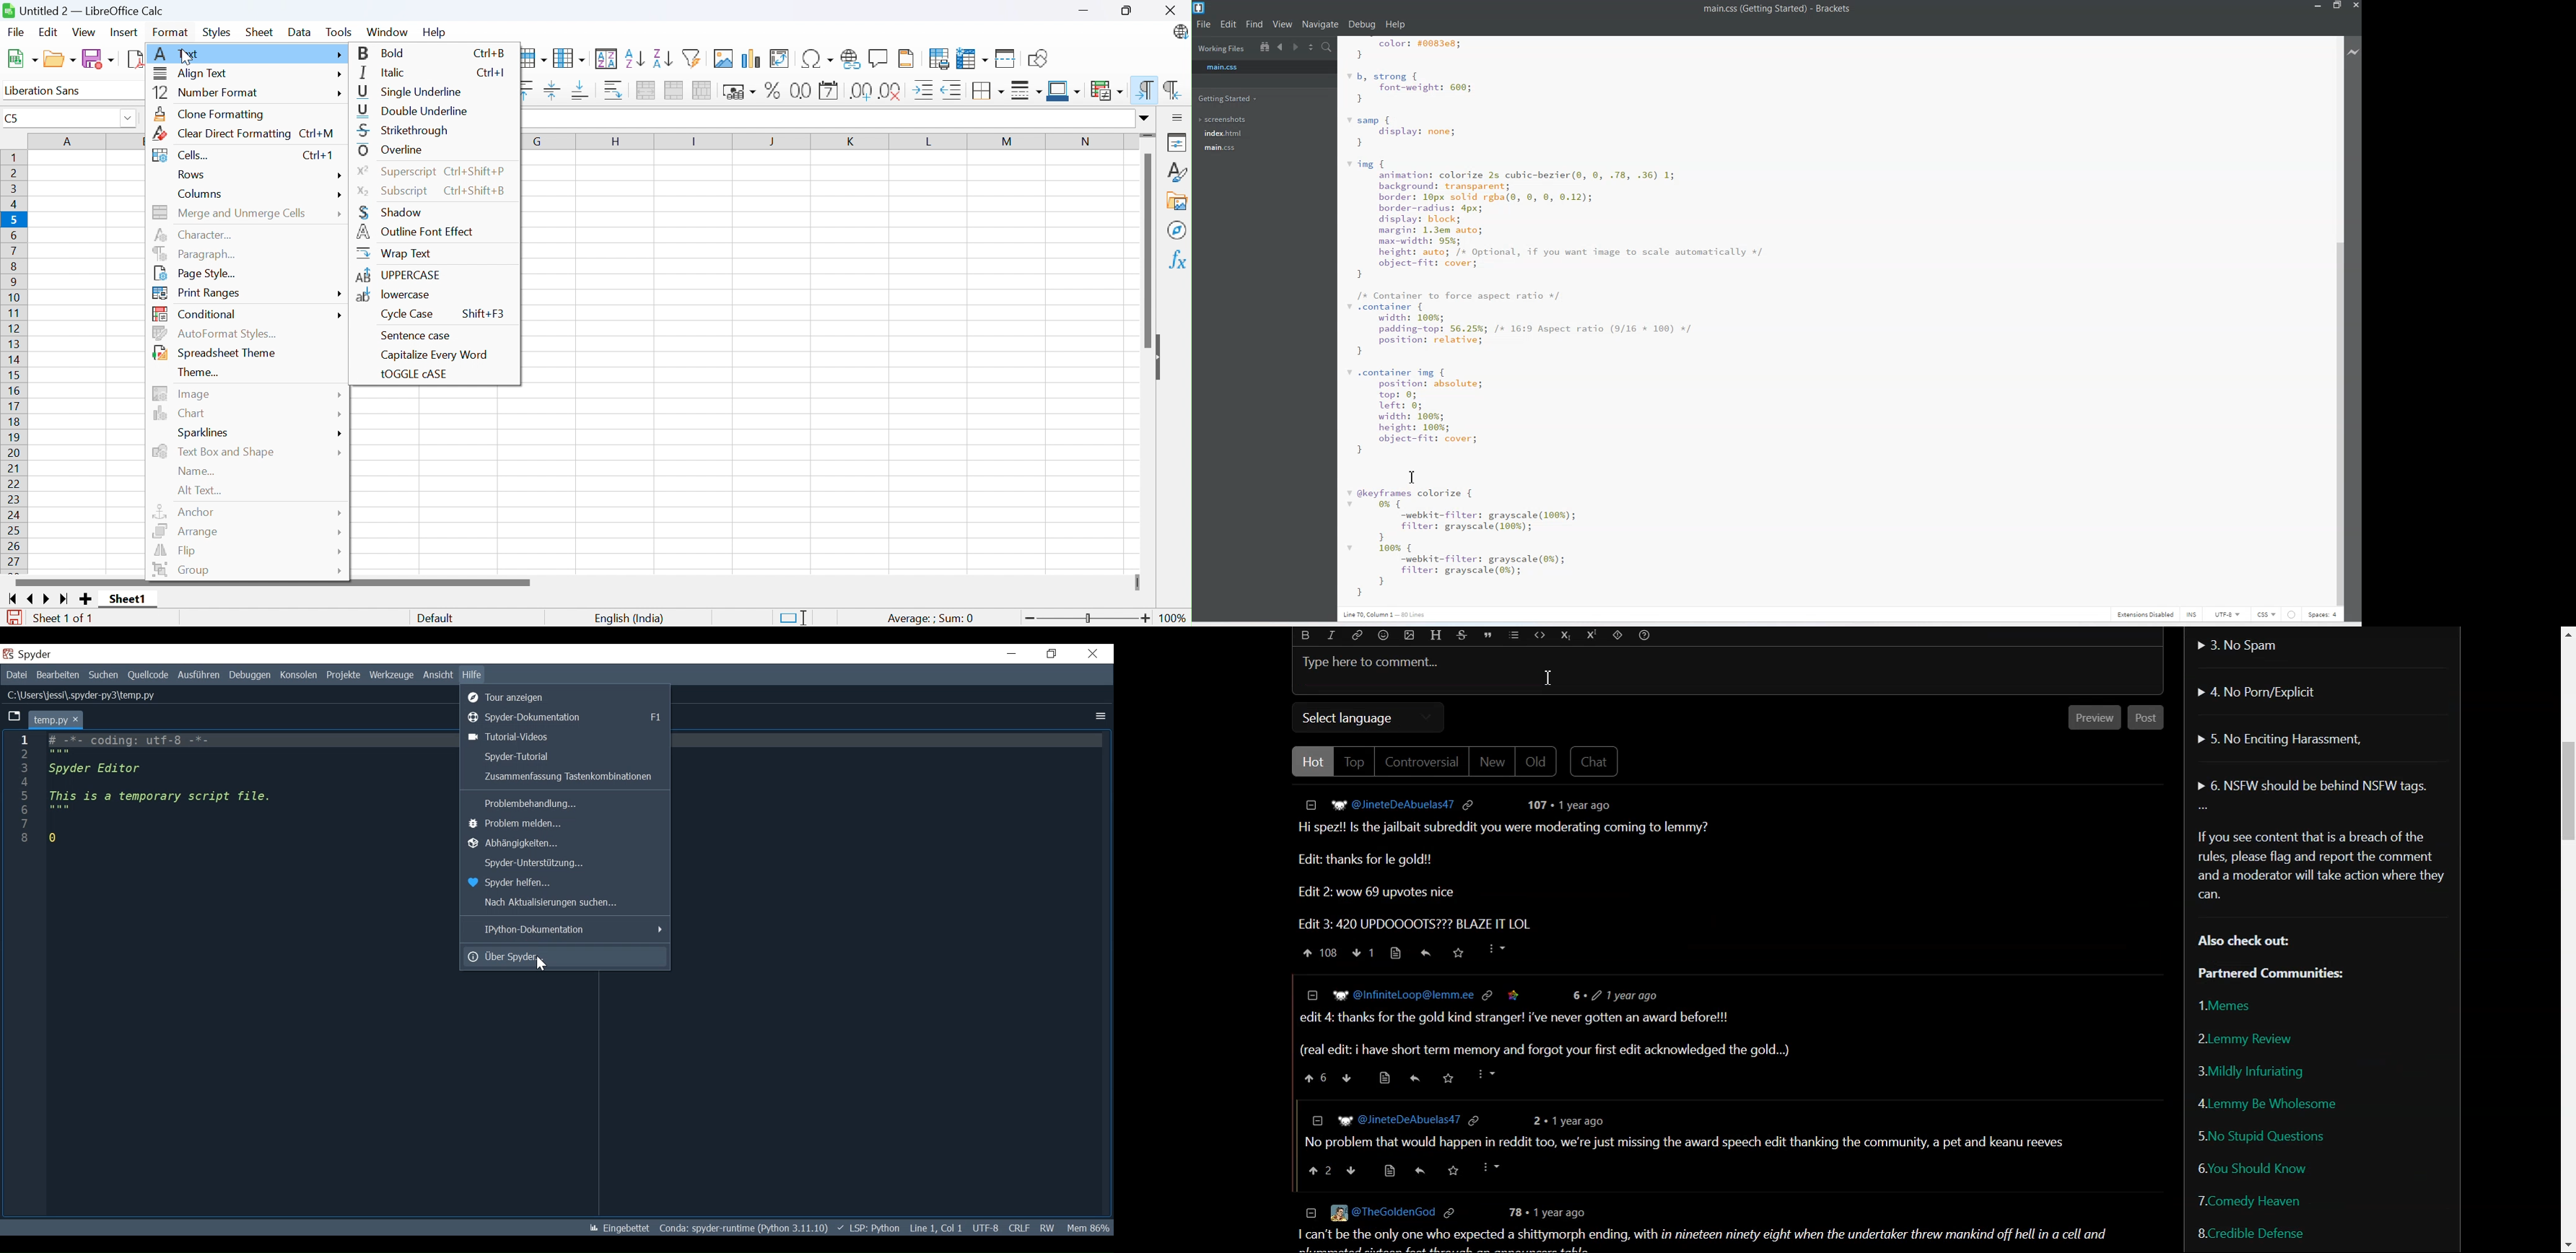 The width and height of the screenshot is (2576, 1260). Describe the element at coordinates (1328, 48) in the screenshot. I see `Find in files` at that location.